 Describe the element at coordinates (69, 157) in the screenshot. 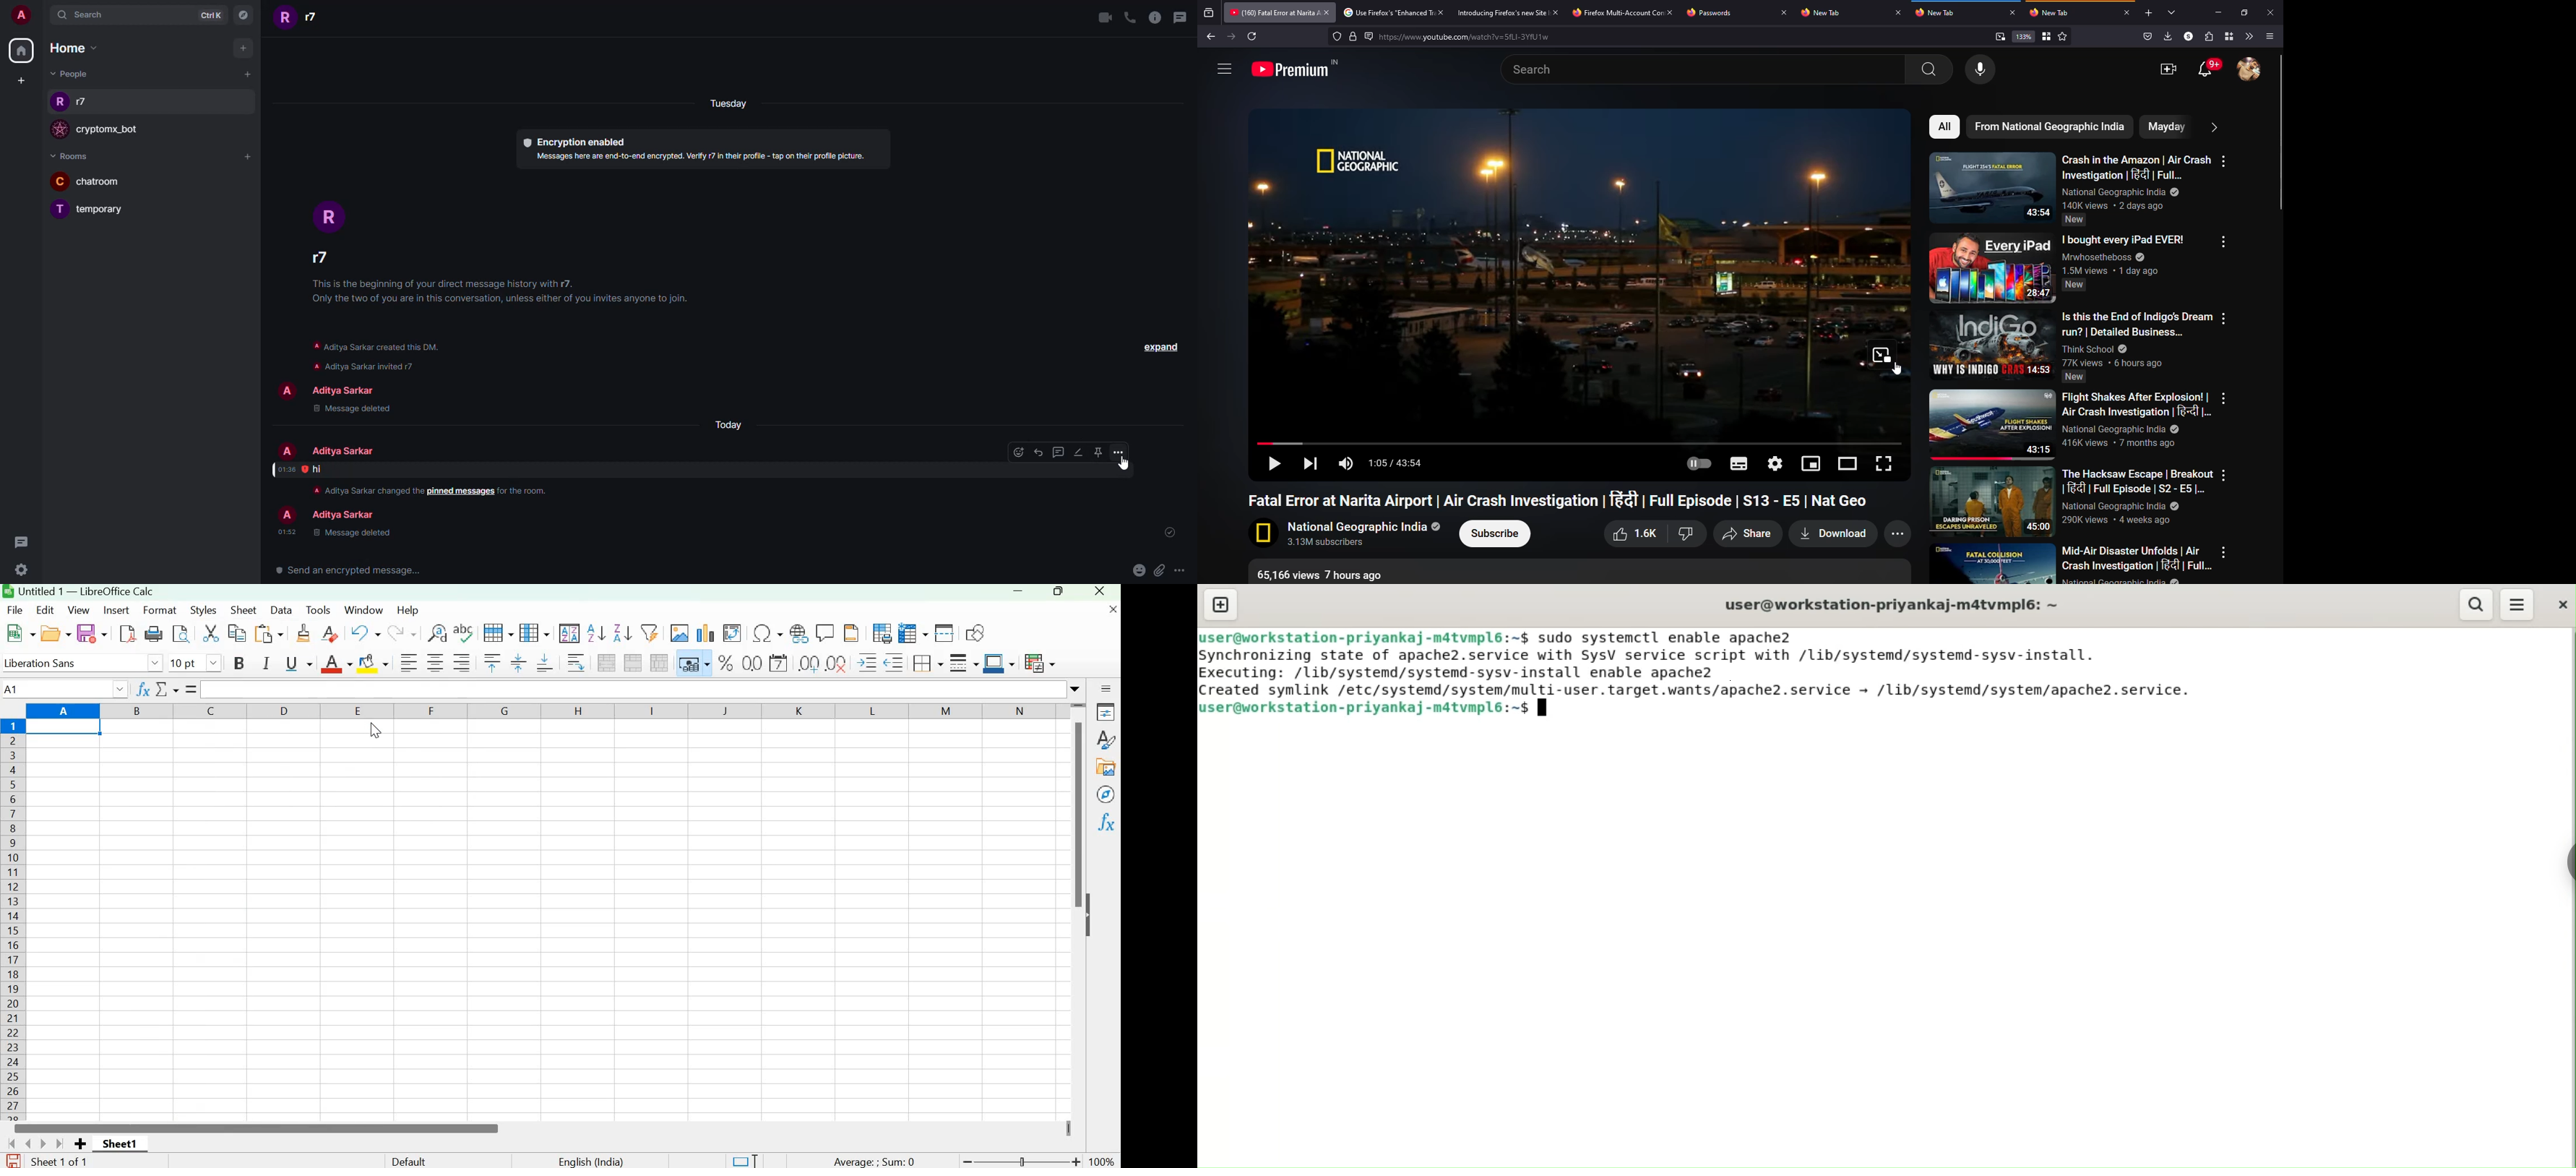

I see `rooms` at that location.